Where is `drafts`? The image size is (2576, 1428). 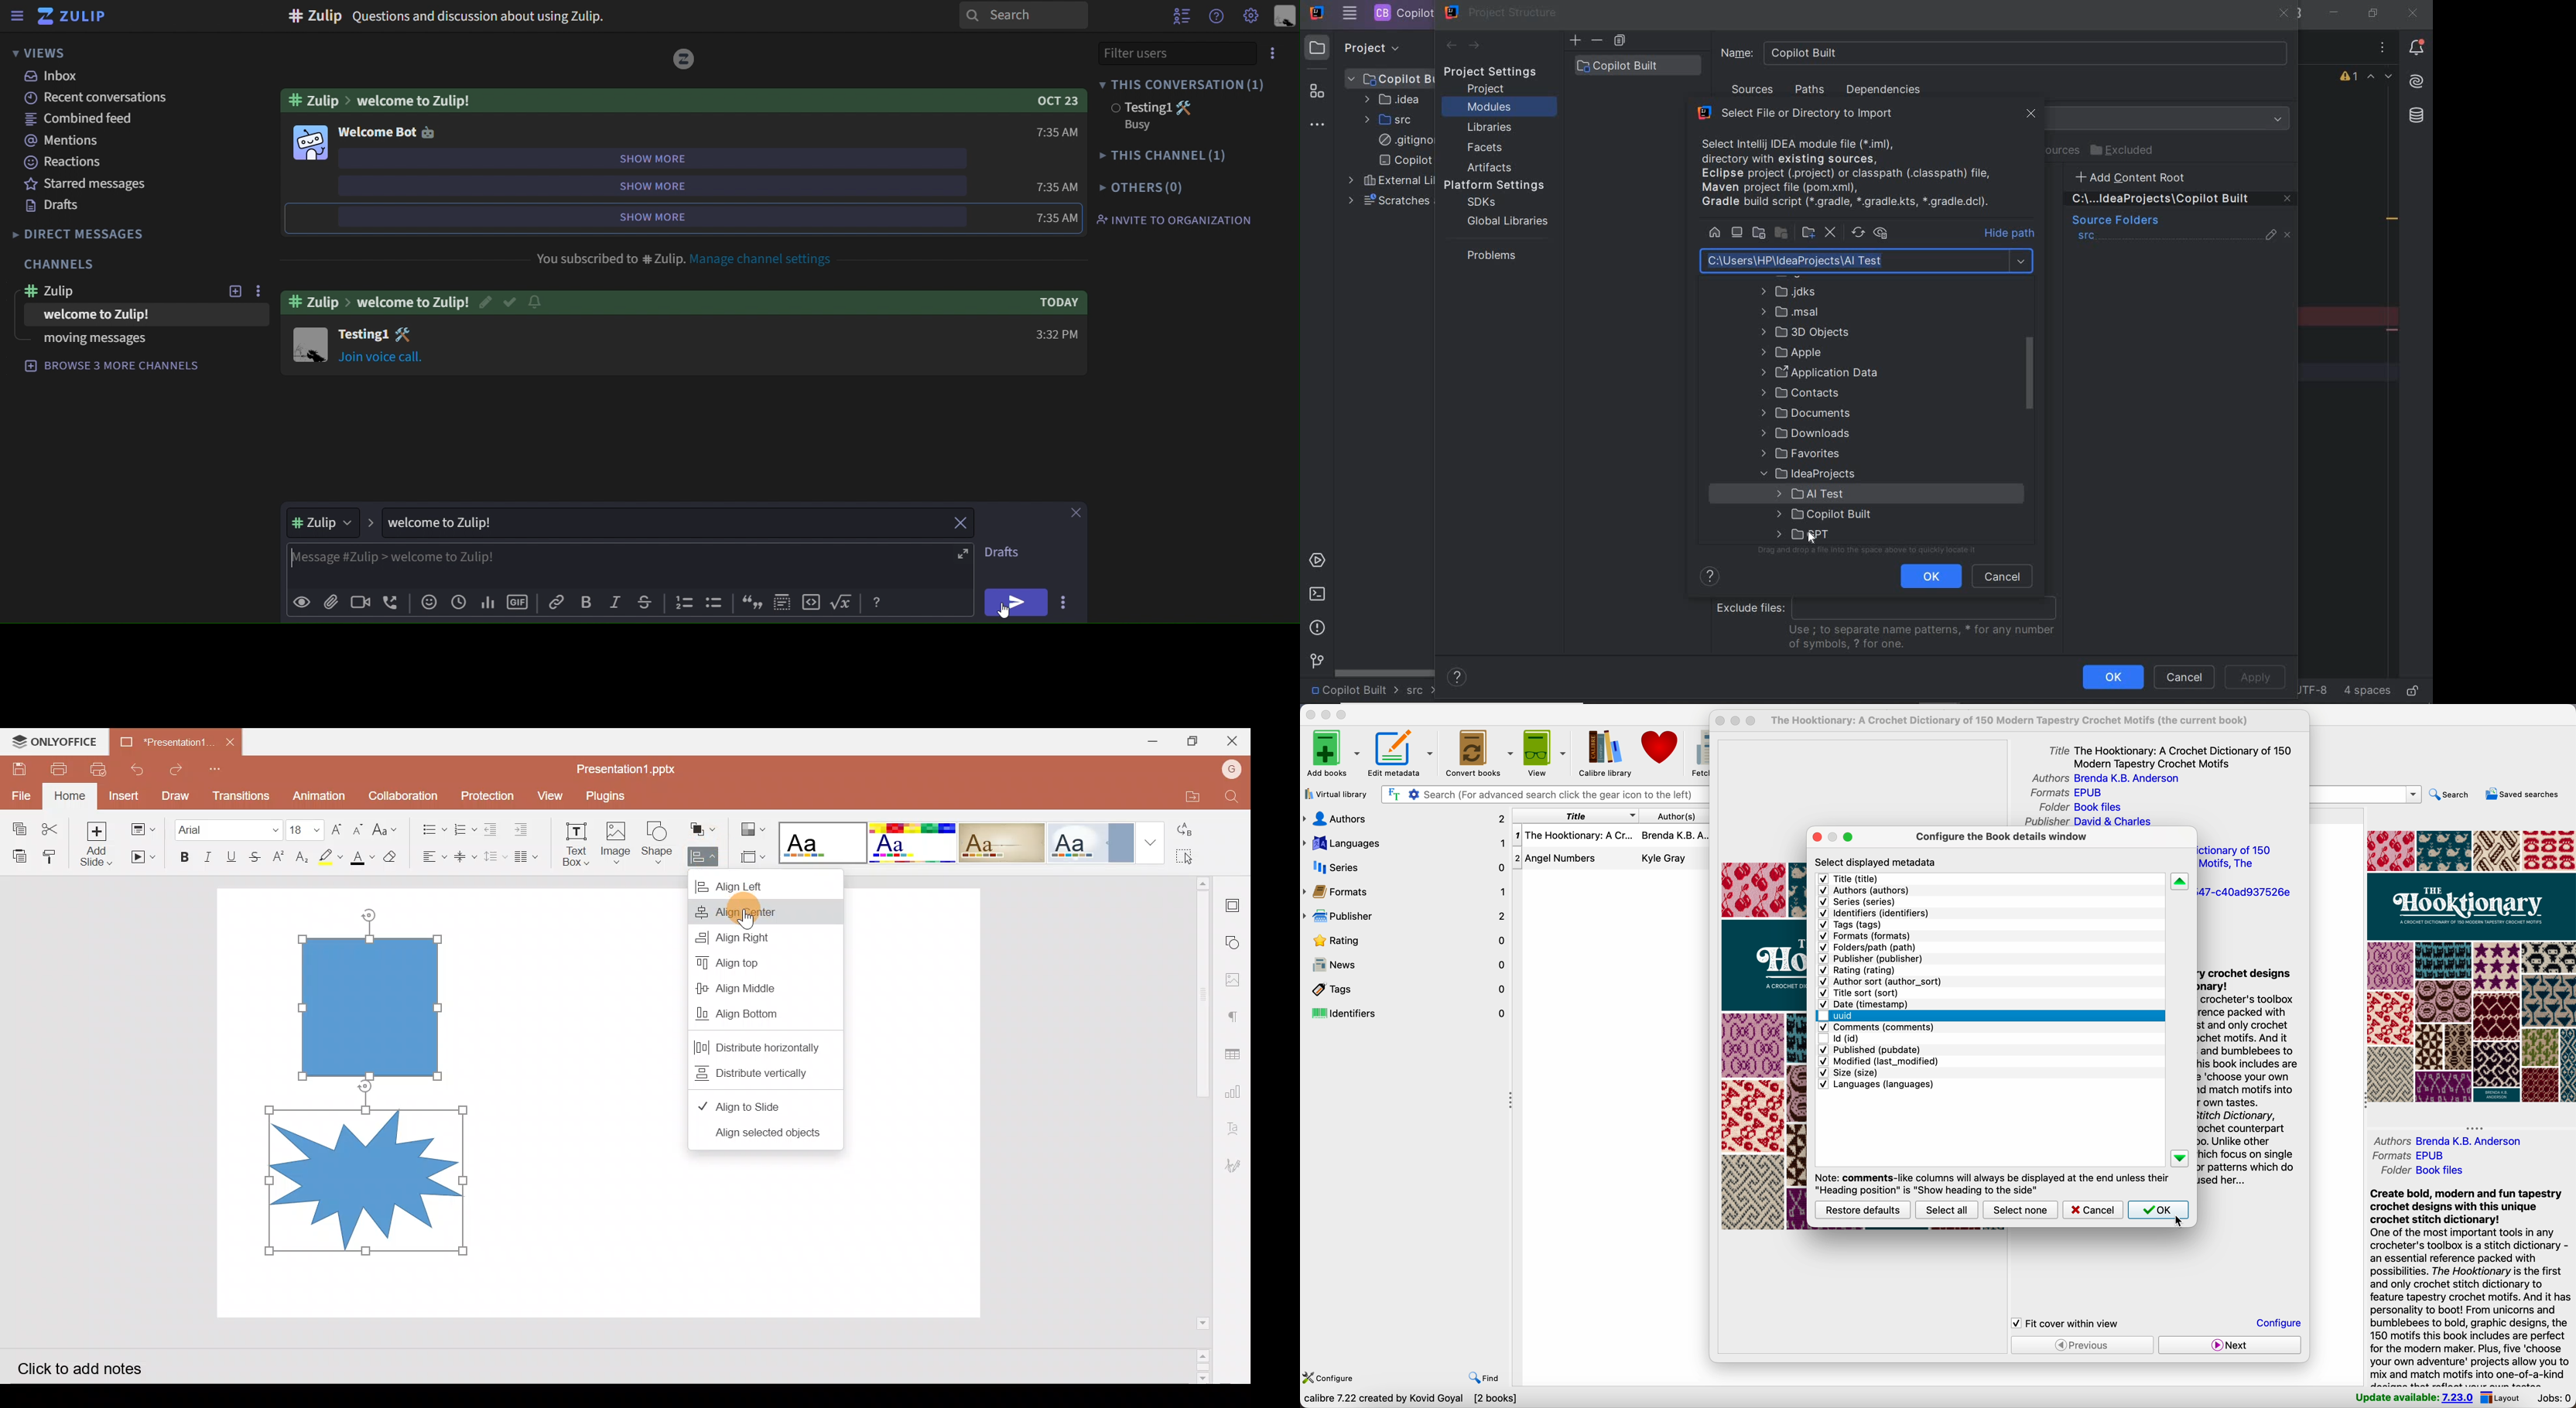
drafts is located at coordinates (52, 206).